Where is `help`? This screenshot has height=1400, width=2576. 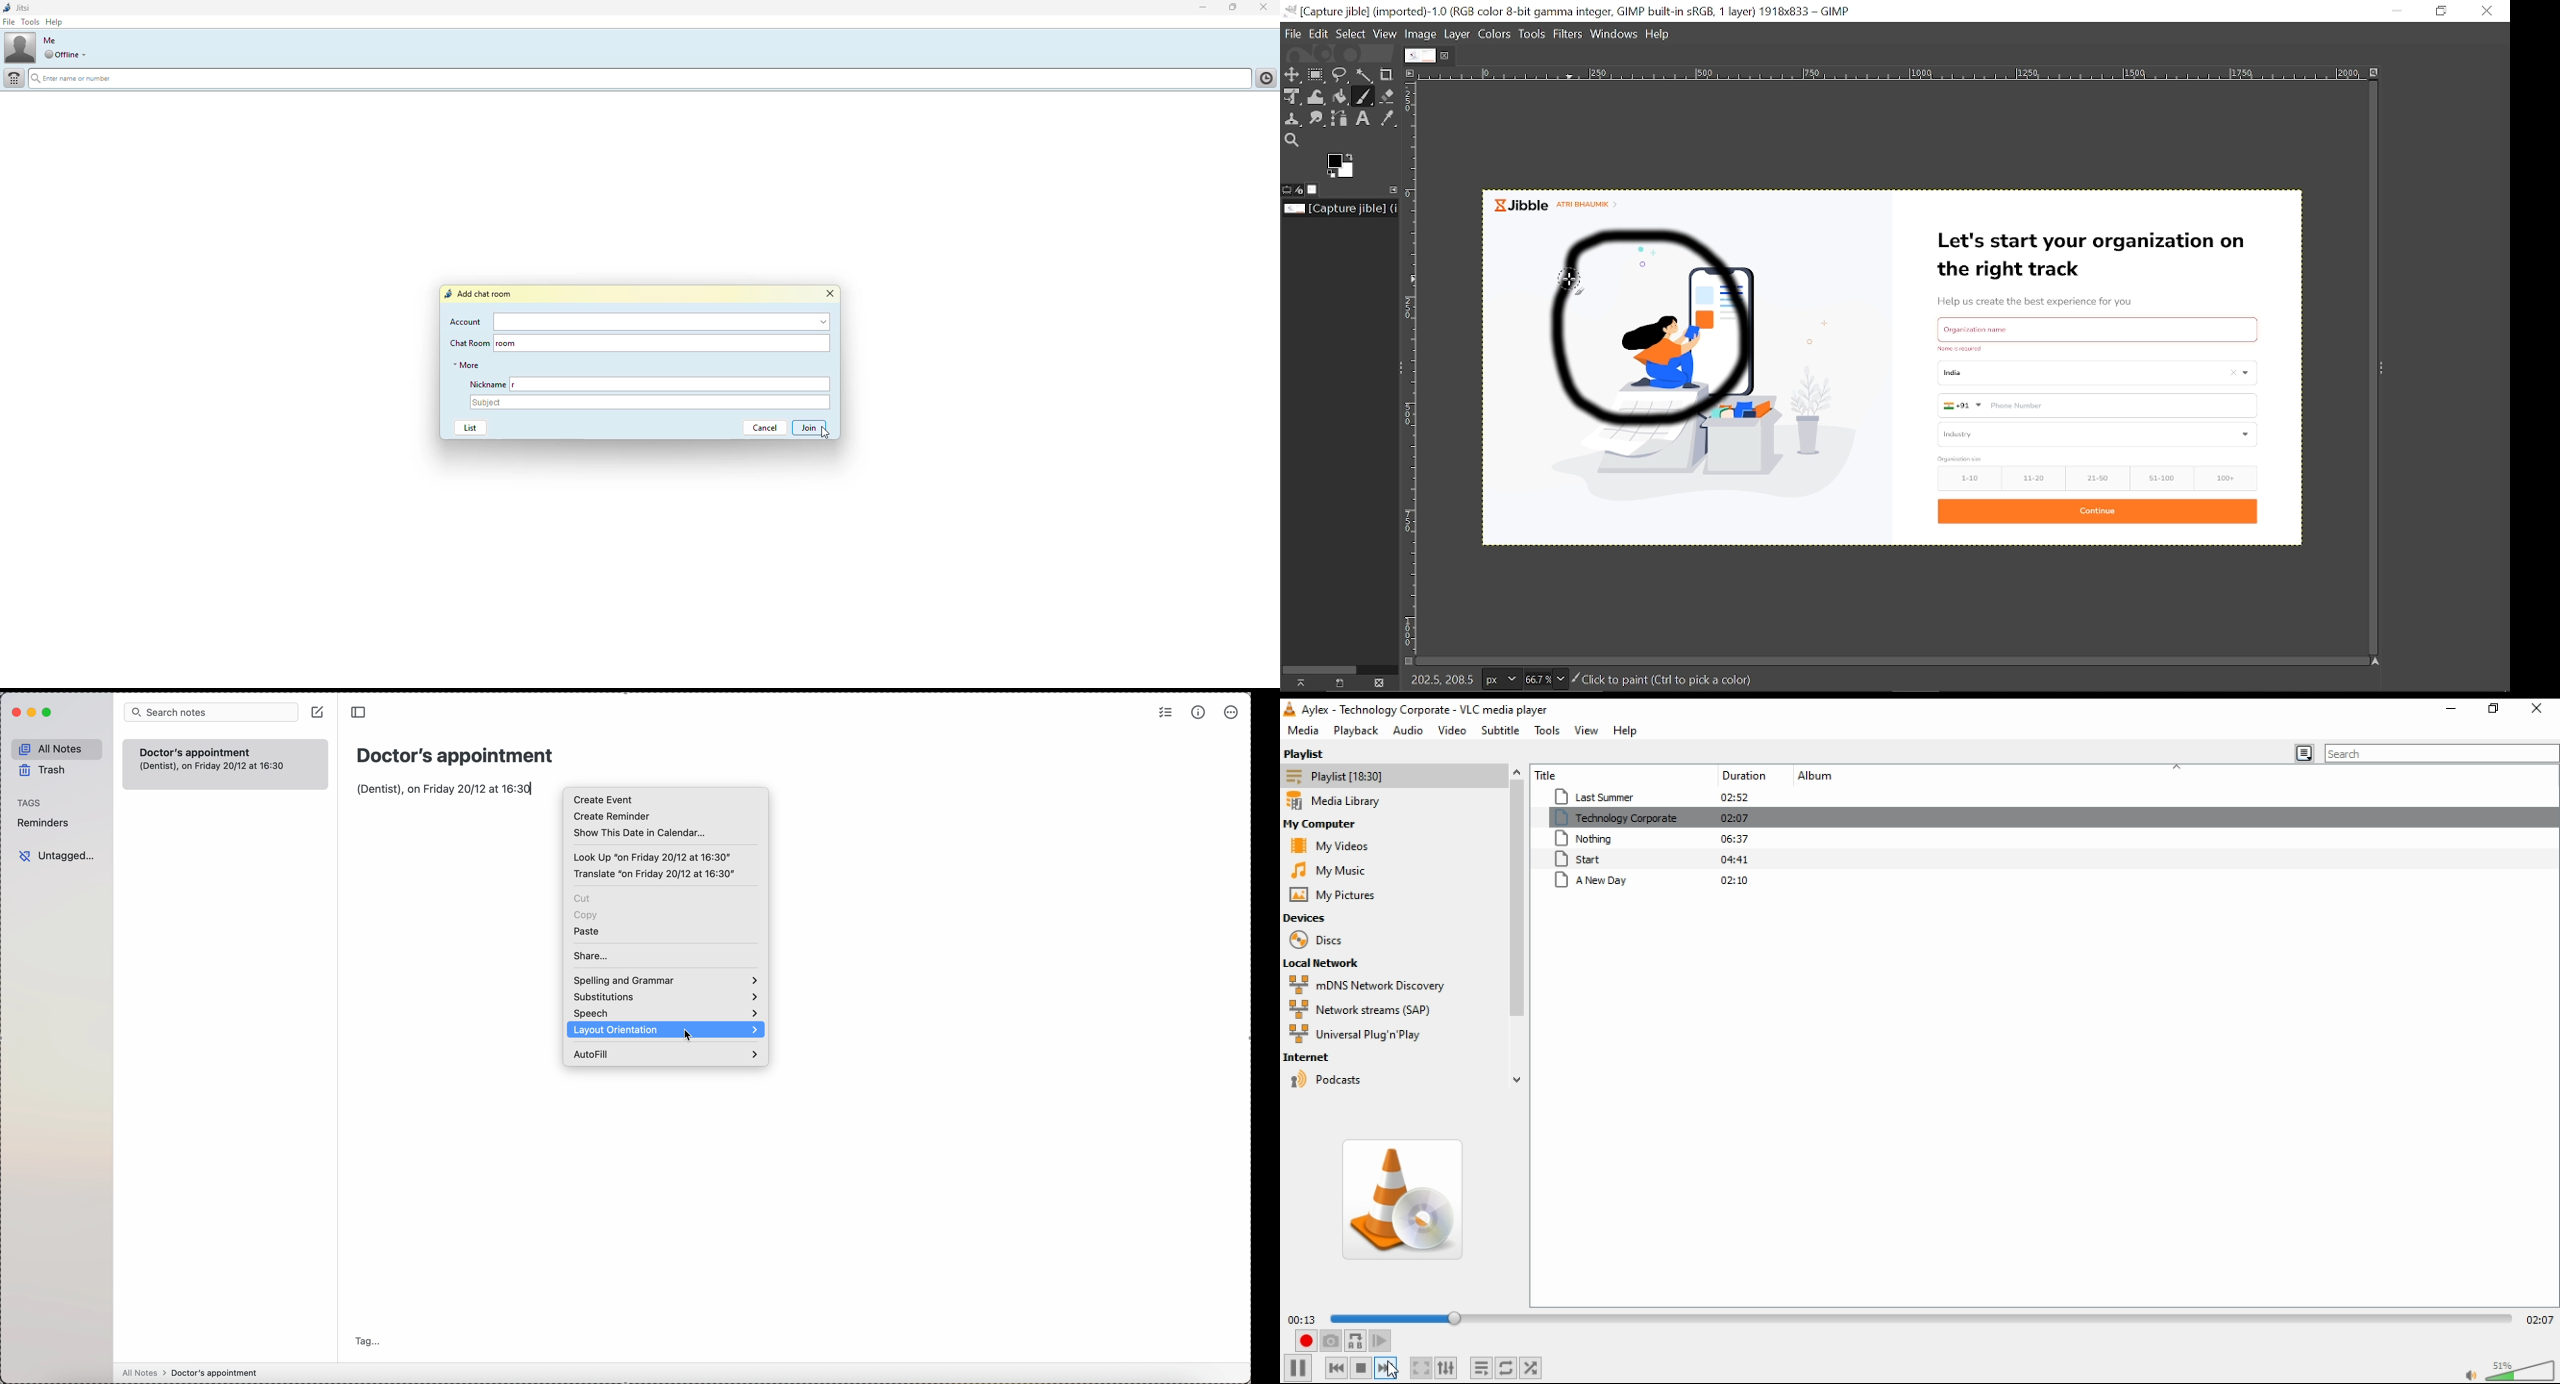
help is located at coordinates (1627, 731).